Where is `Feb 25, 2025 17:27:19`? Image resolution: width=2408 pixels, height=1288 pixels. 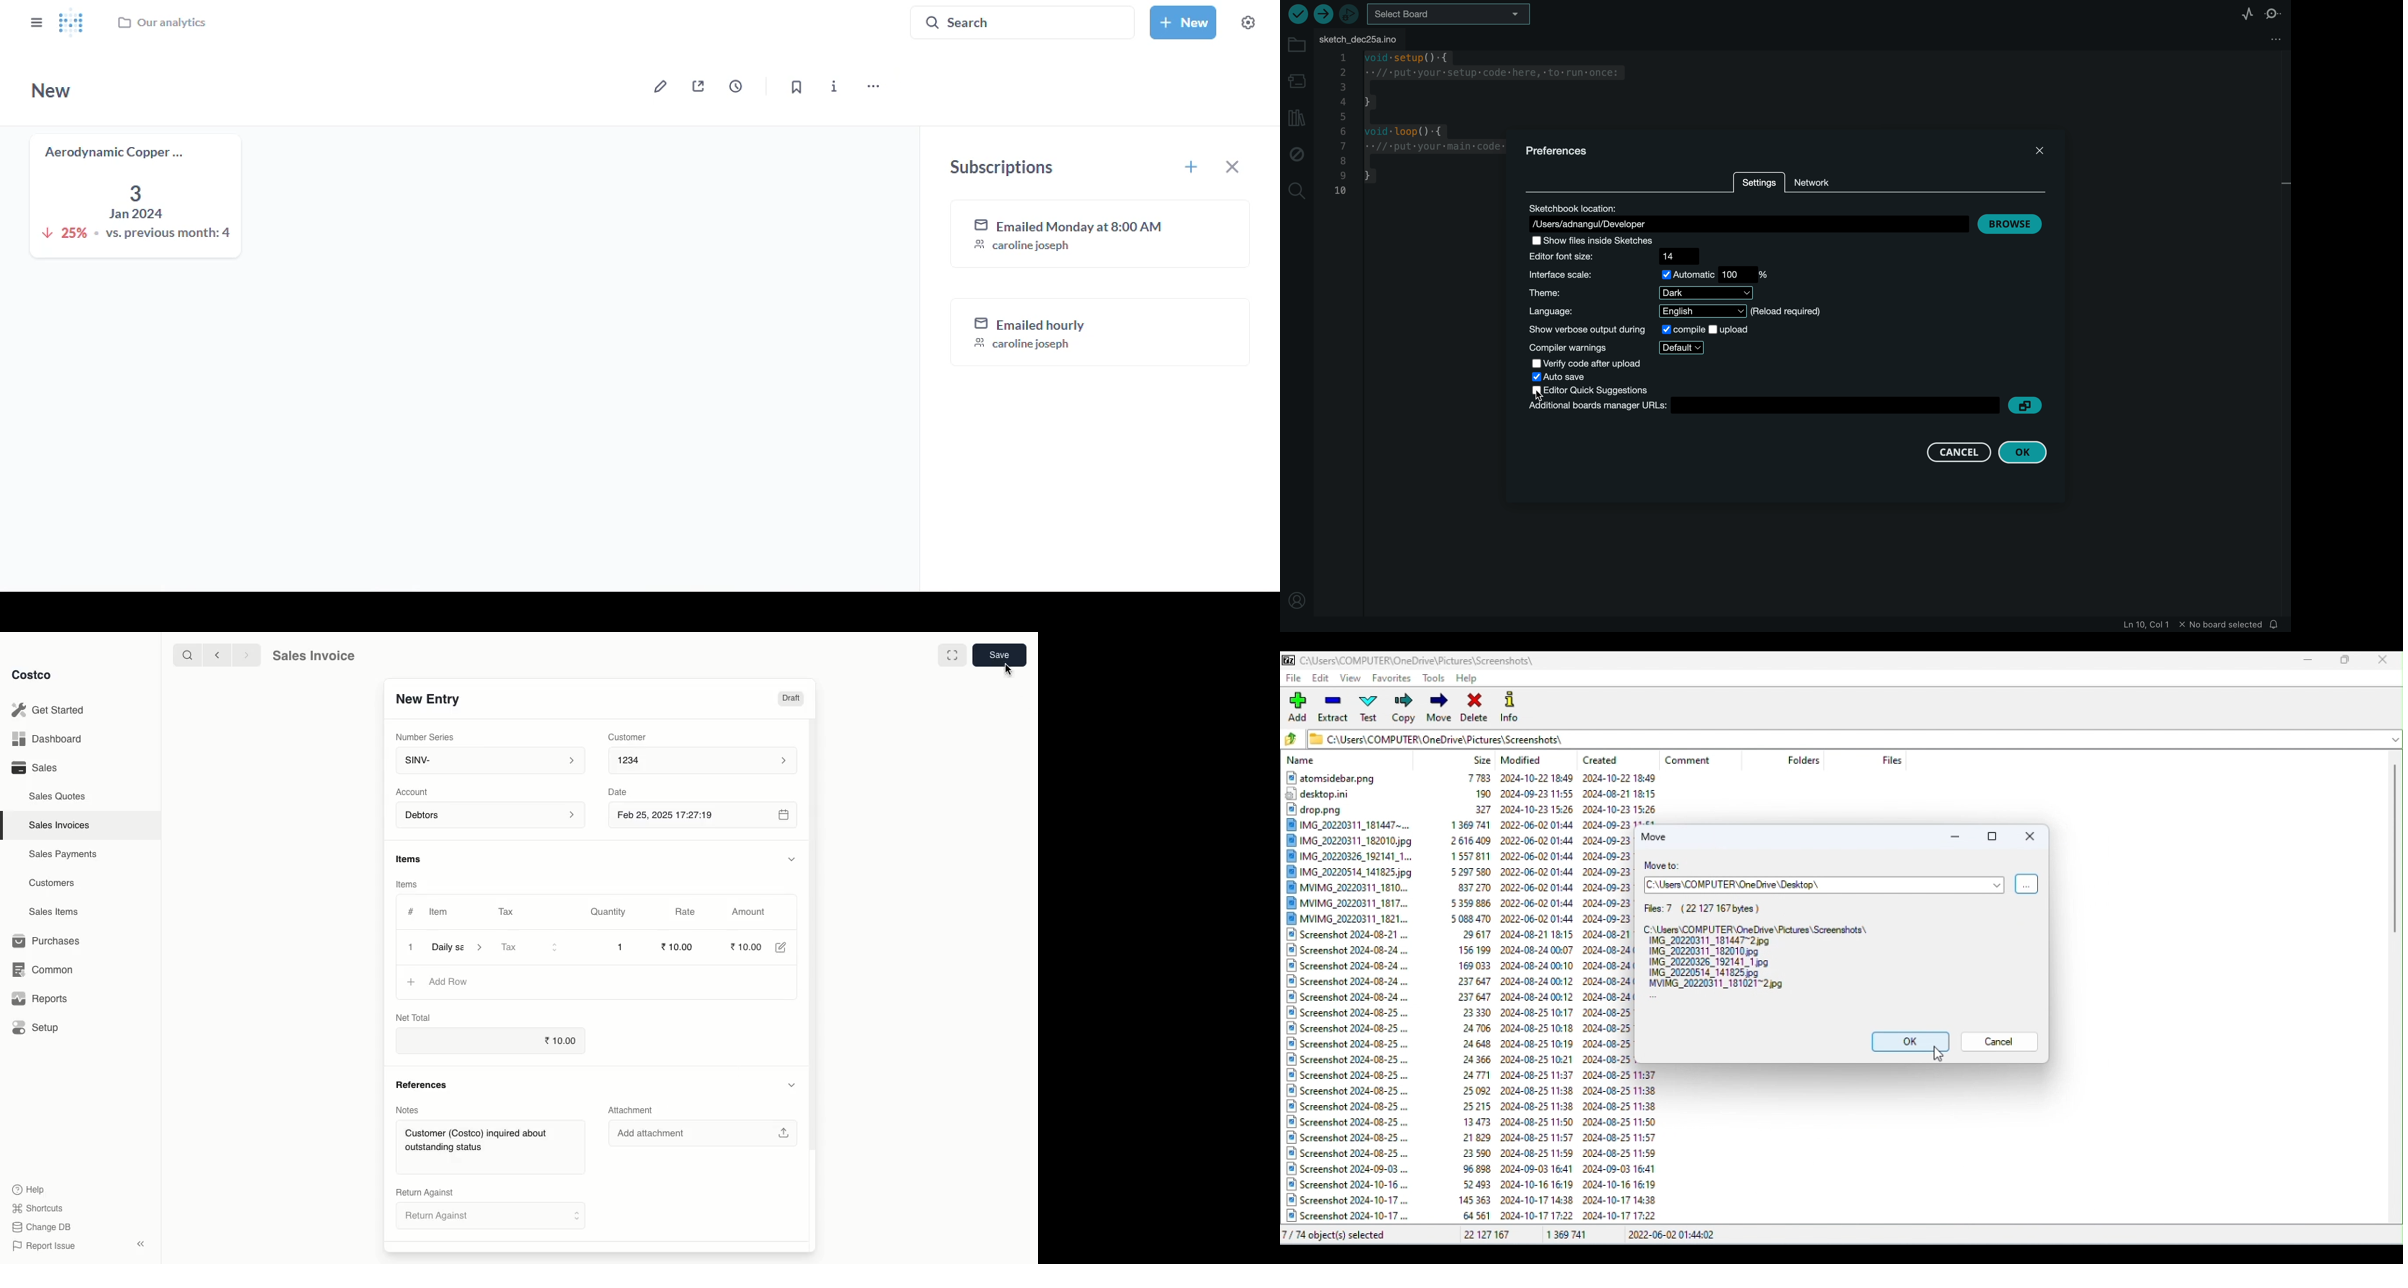
Feb 25, 2025 17:27:19 is located at coordinates (706, 817).